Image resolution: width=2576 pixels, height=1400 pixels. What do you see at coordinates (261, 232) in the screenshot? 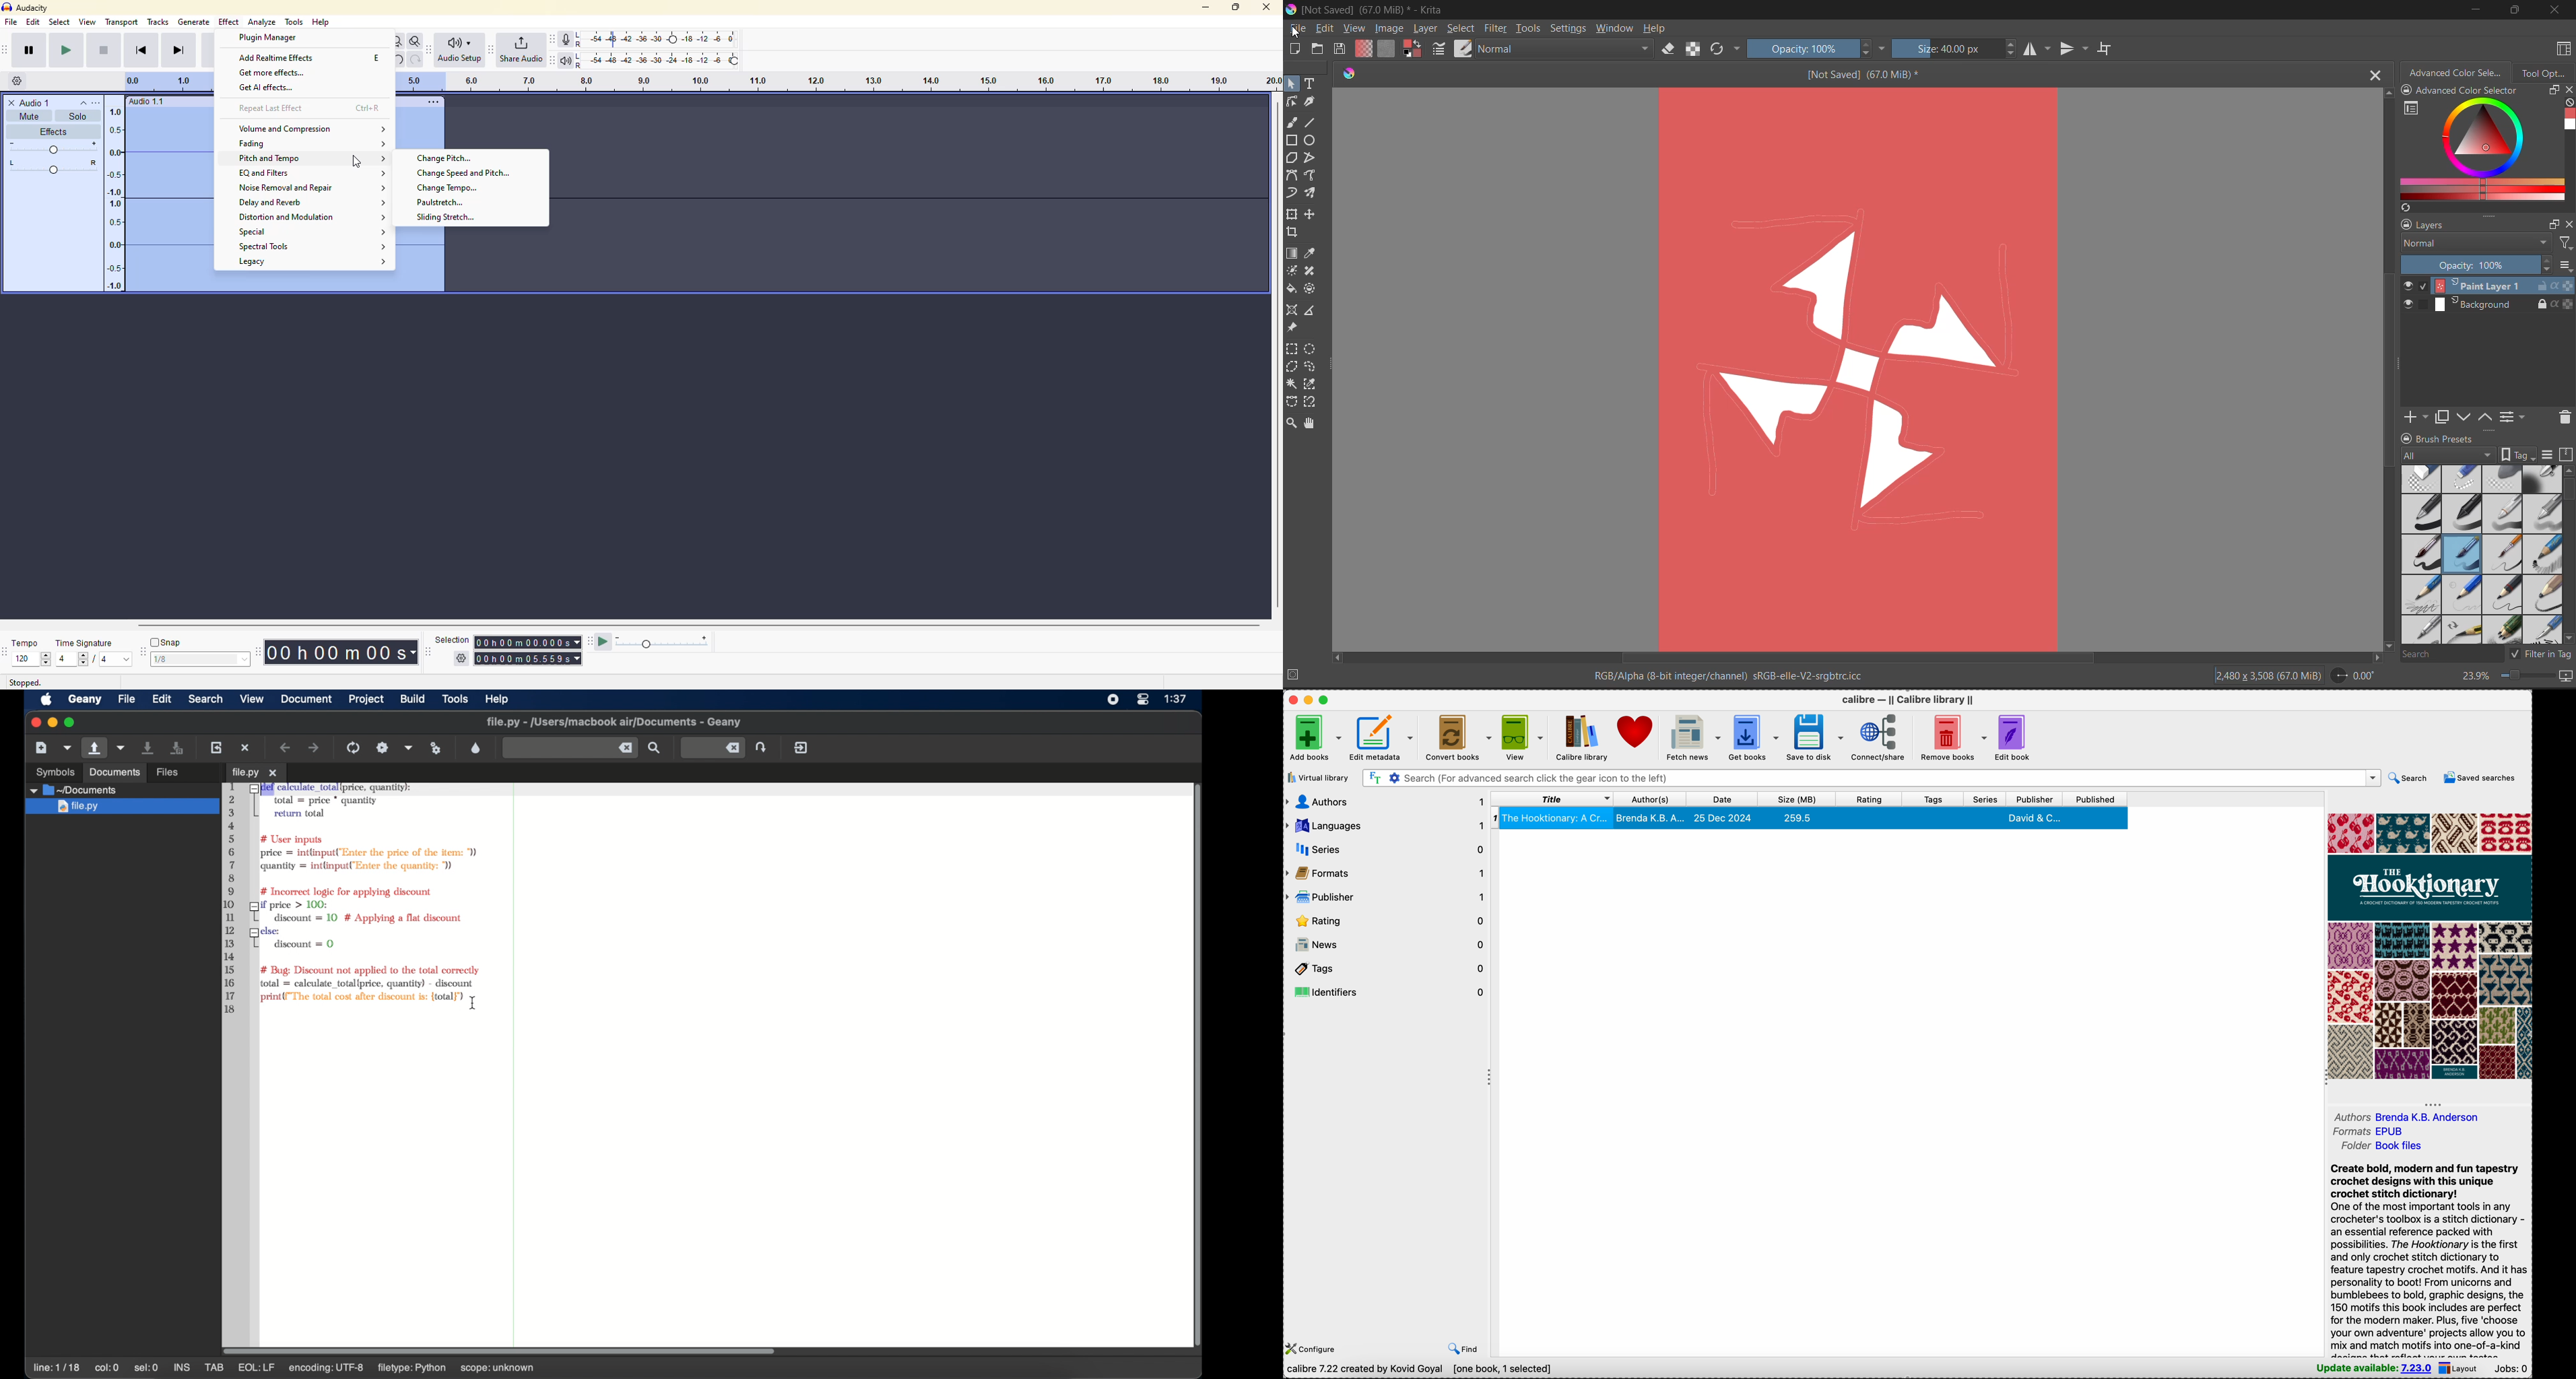
I see `special` at bounding box center [261, 232].